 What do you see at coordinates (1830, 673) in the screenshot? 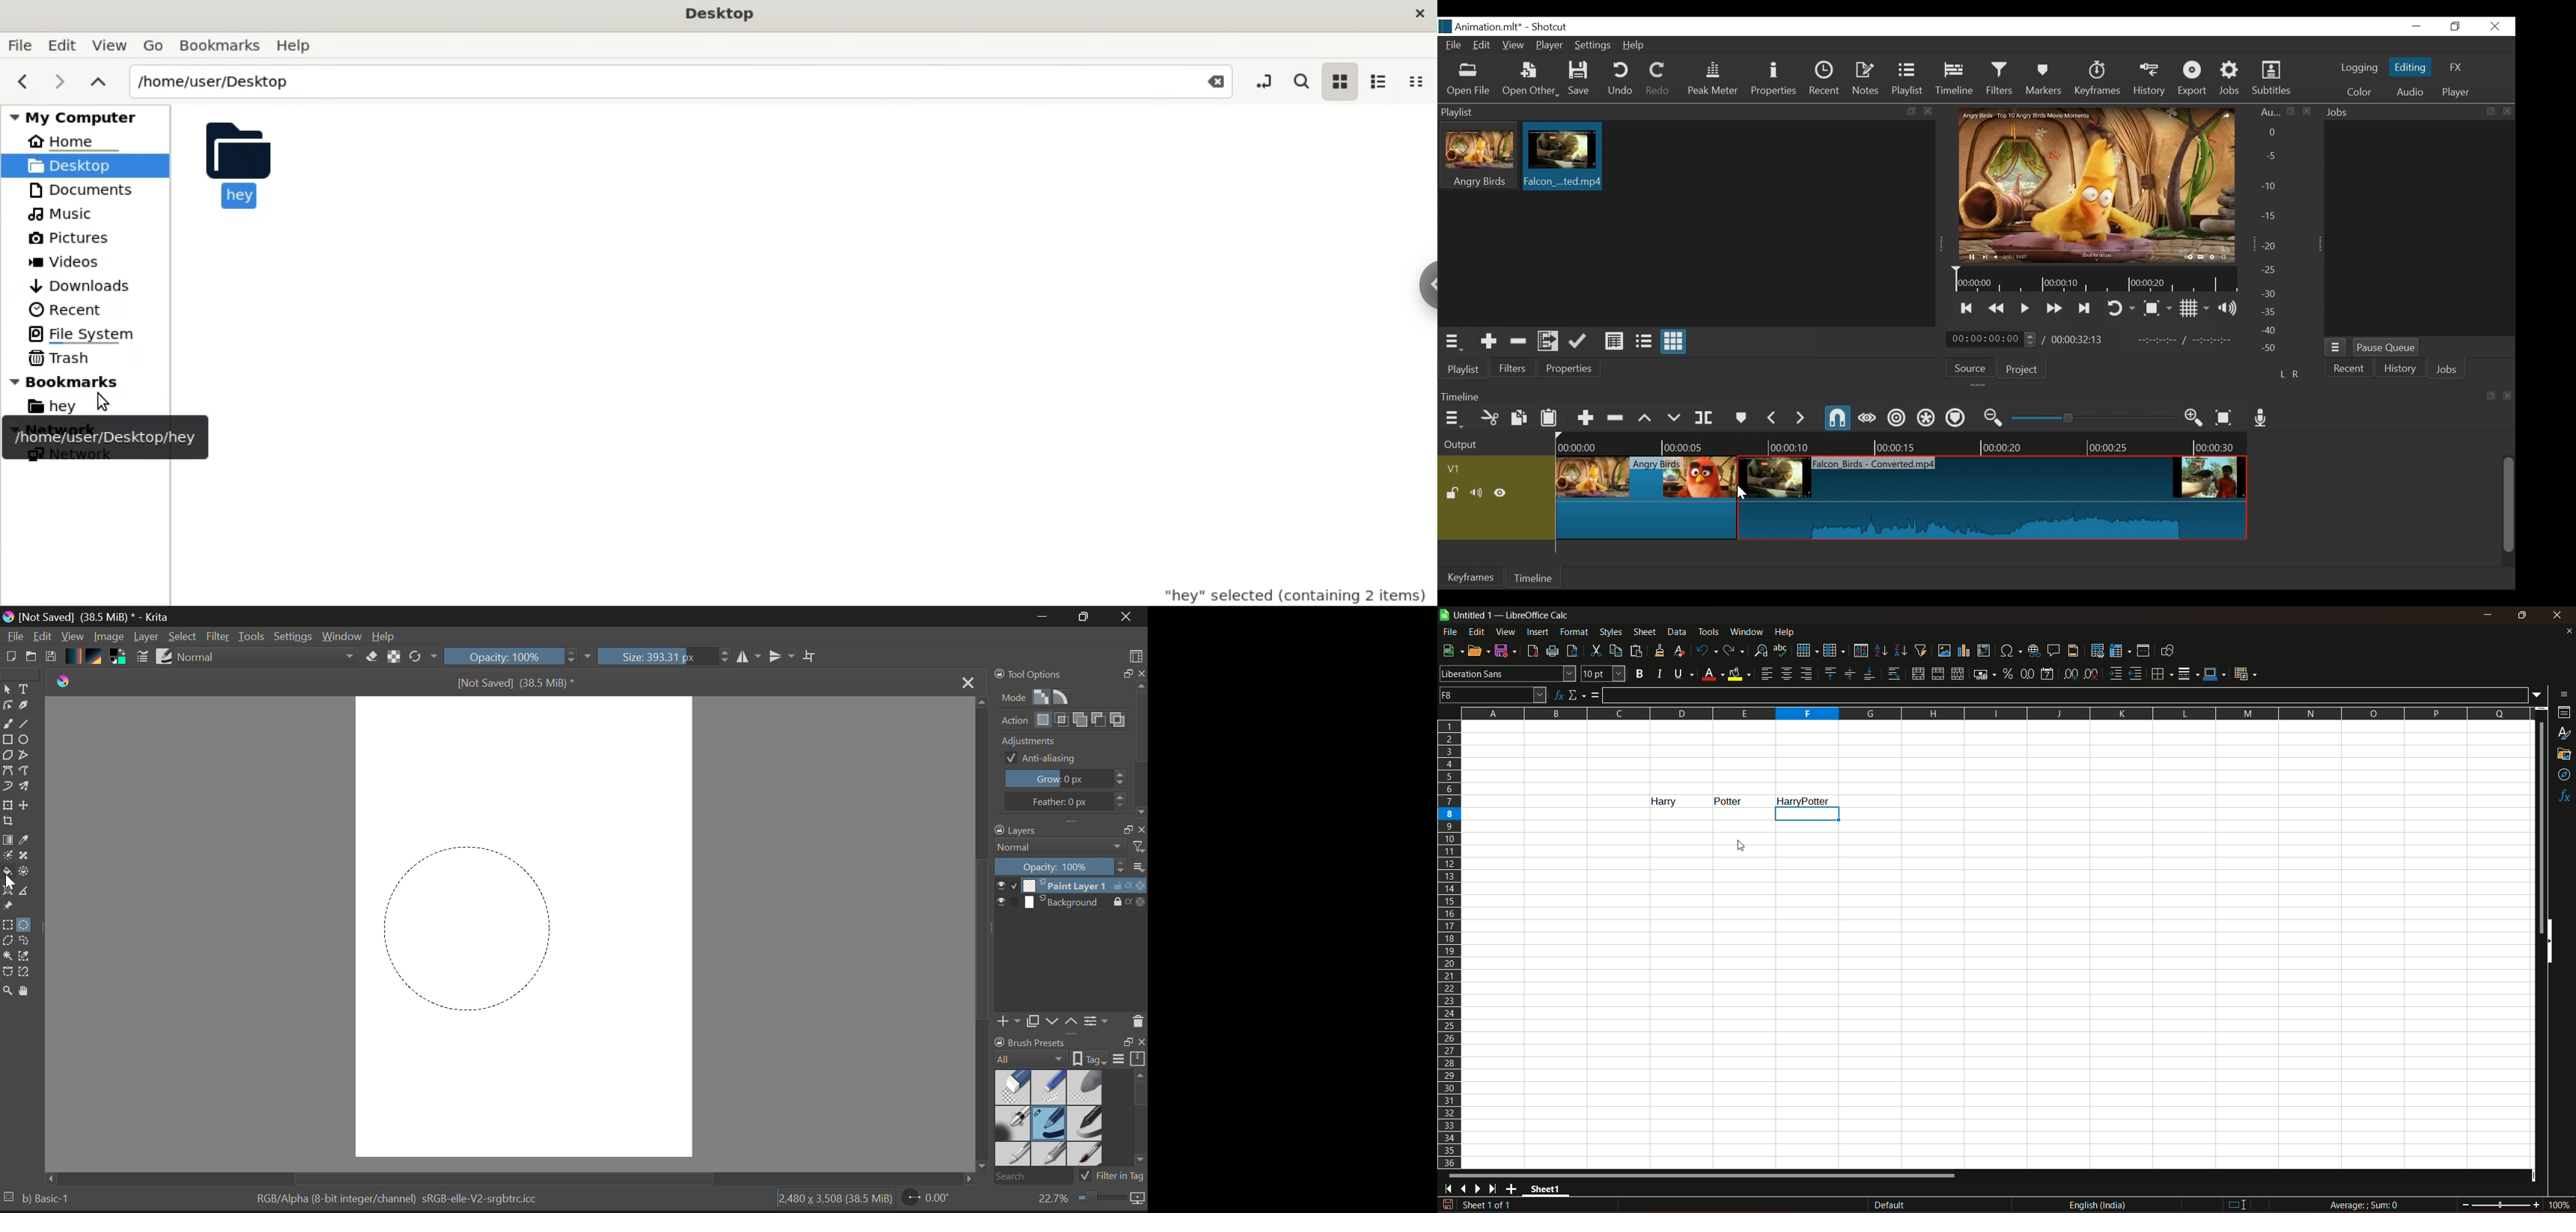
I see `align top` at bounding box center [1830, 673].